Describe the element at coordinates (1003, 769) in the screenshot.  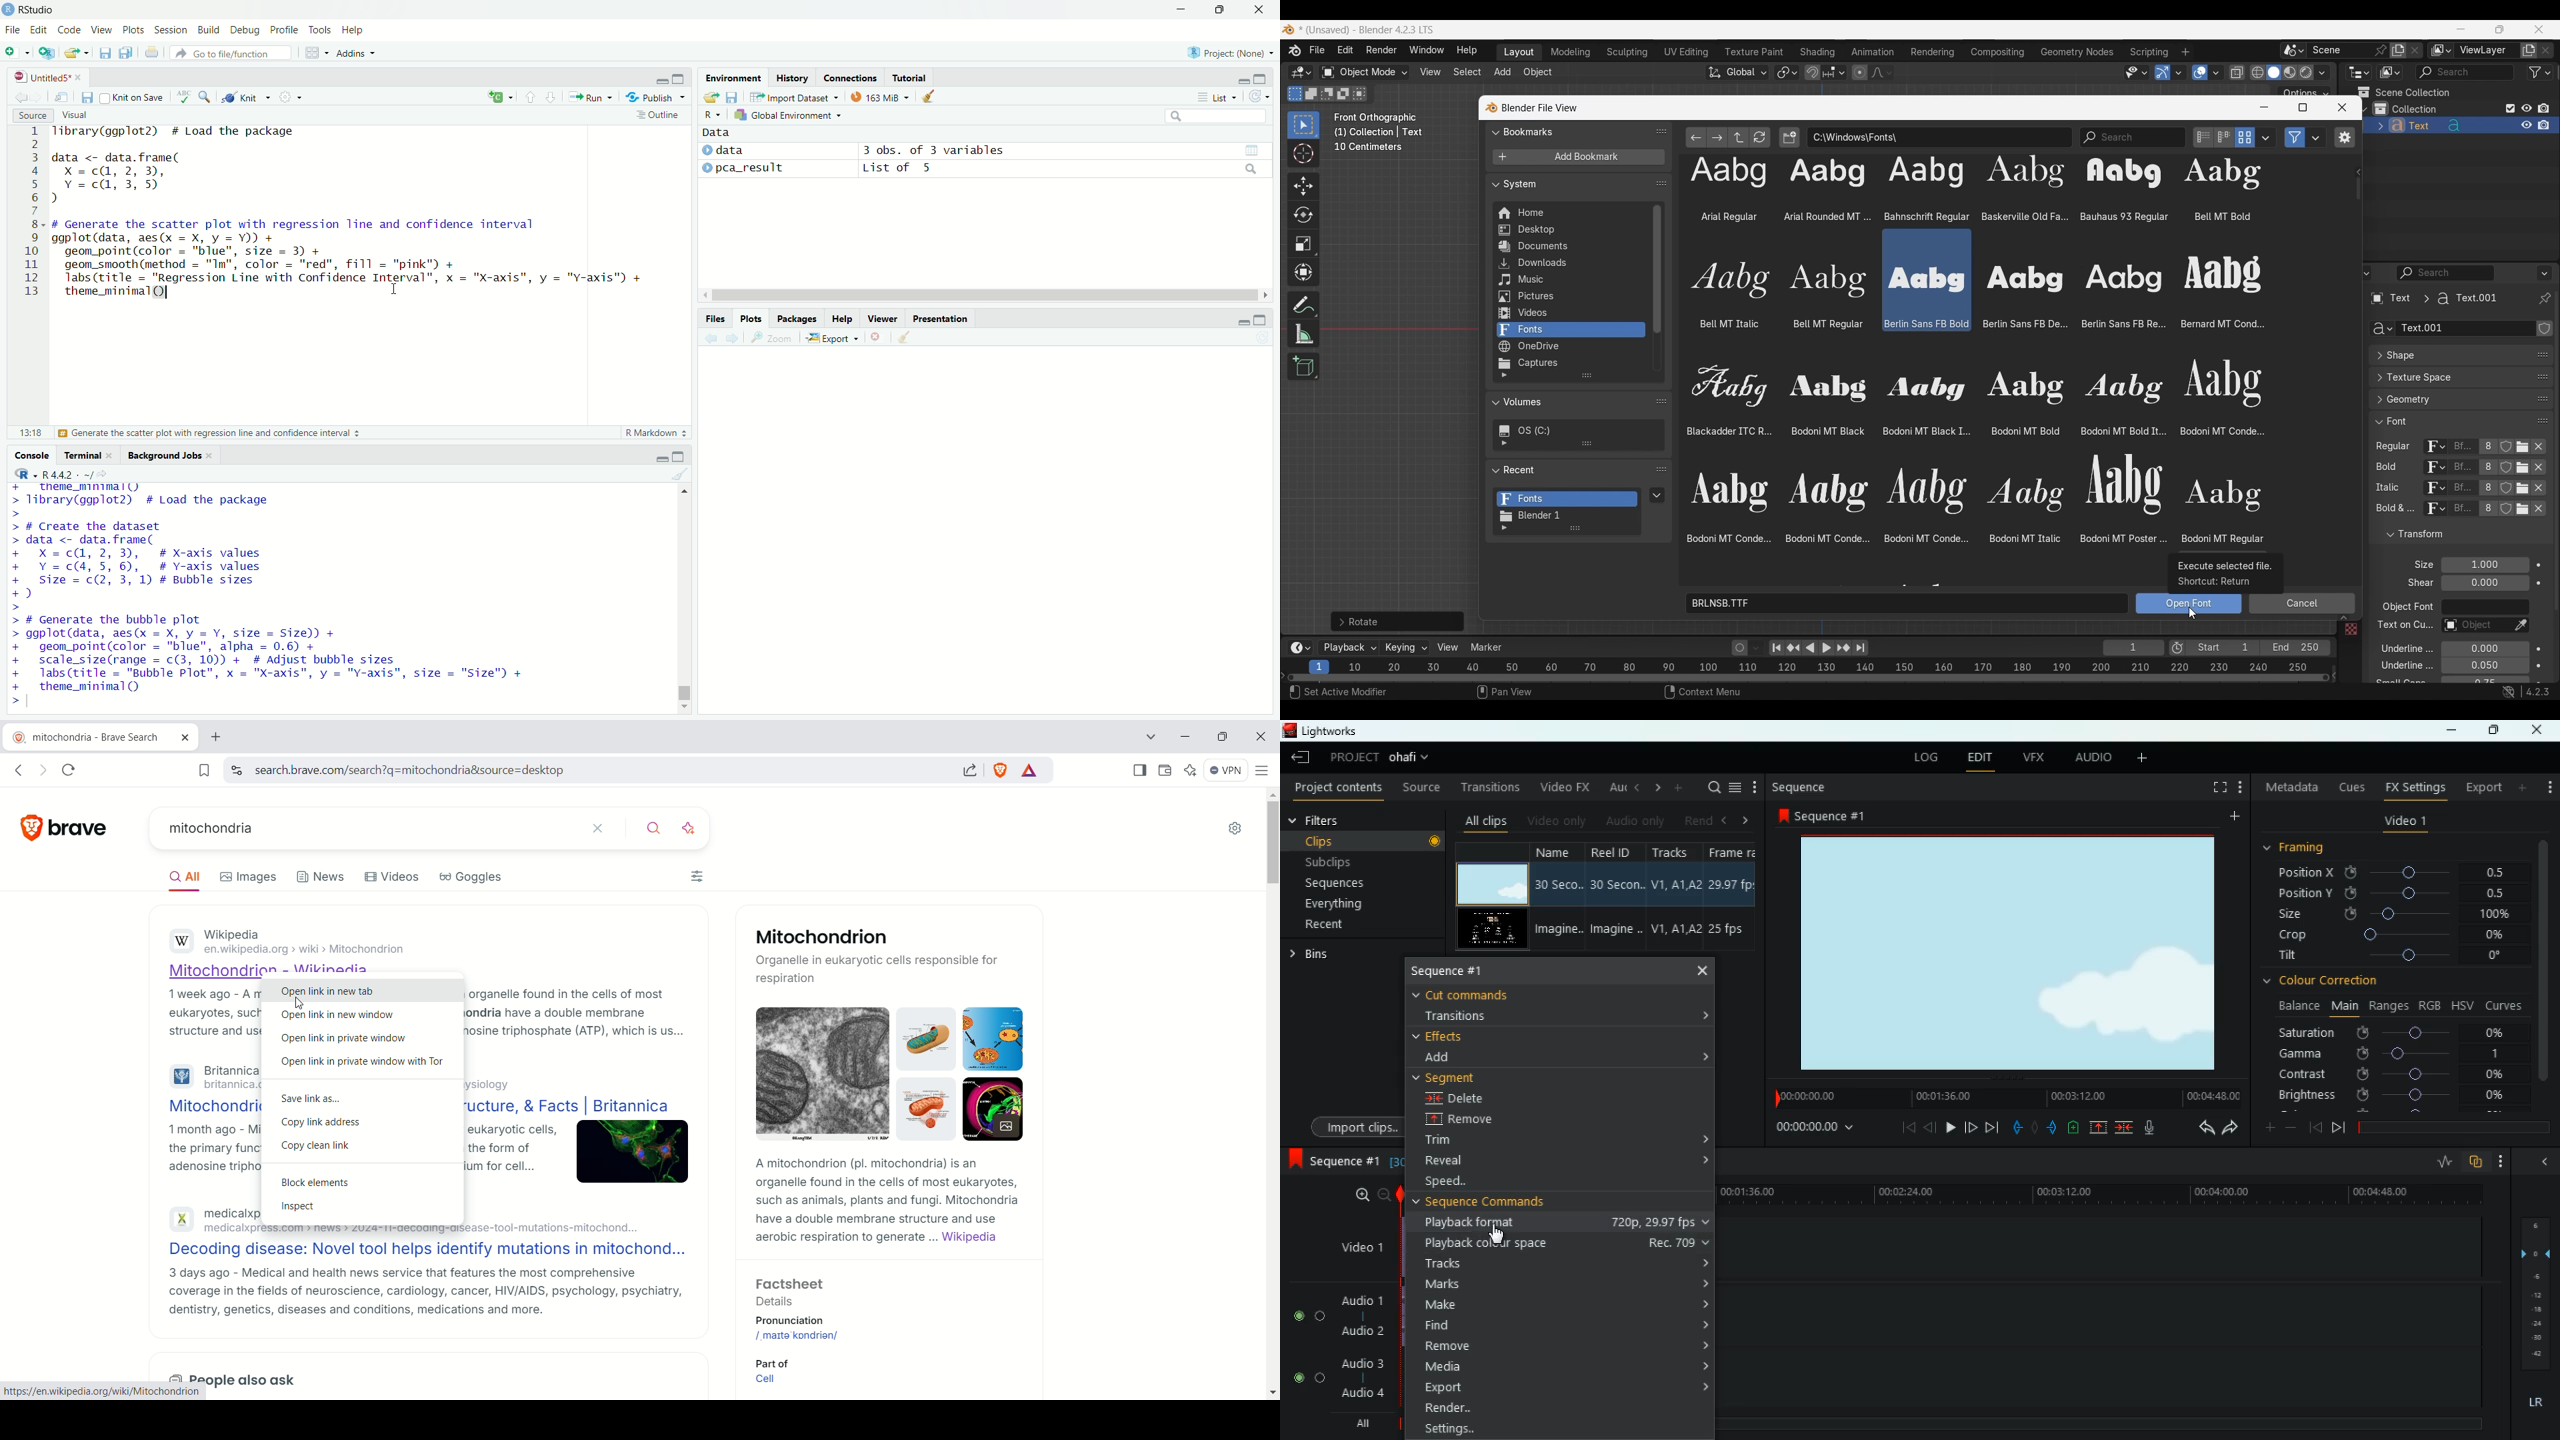
I see `shield` at that location.